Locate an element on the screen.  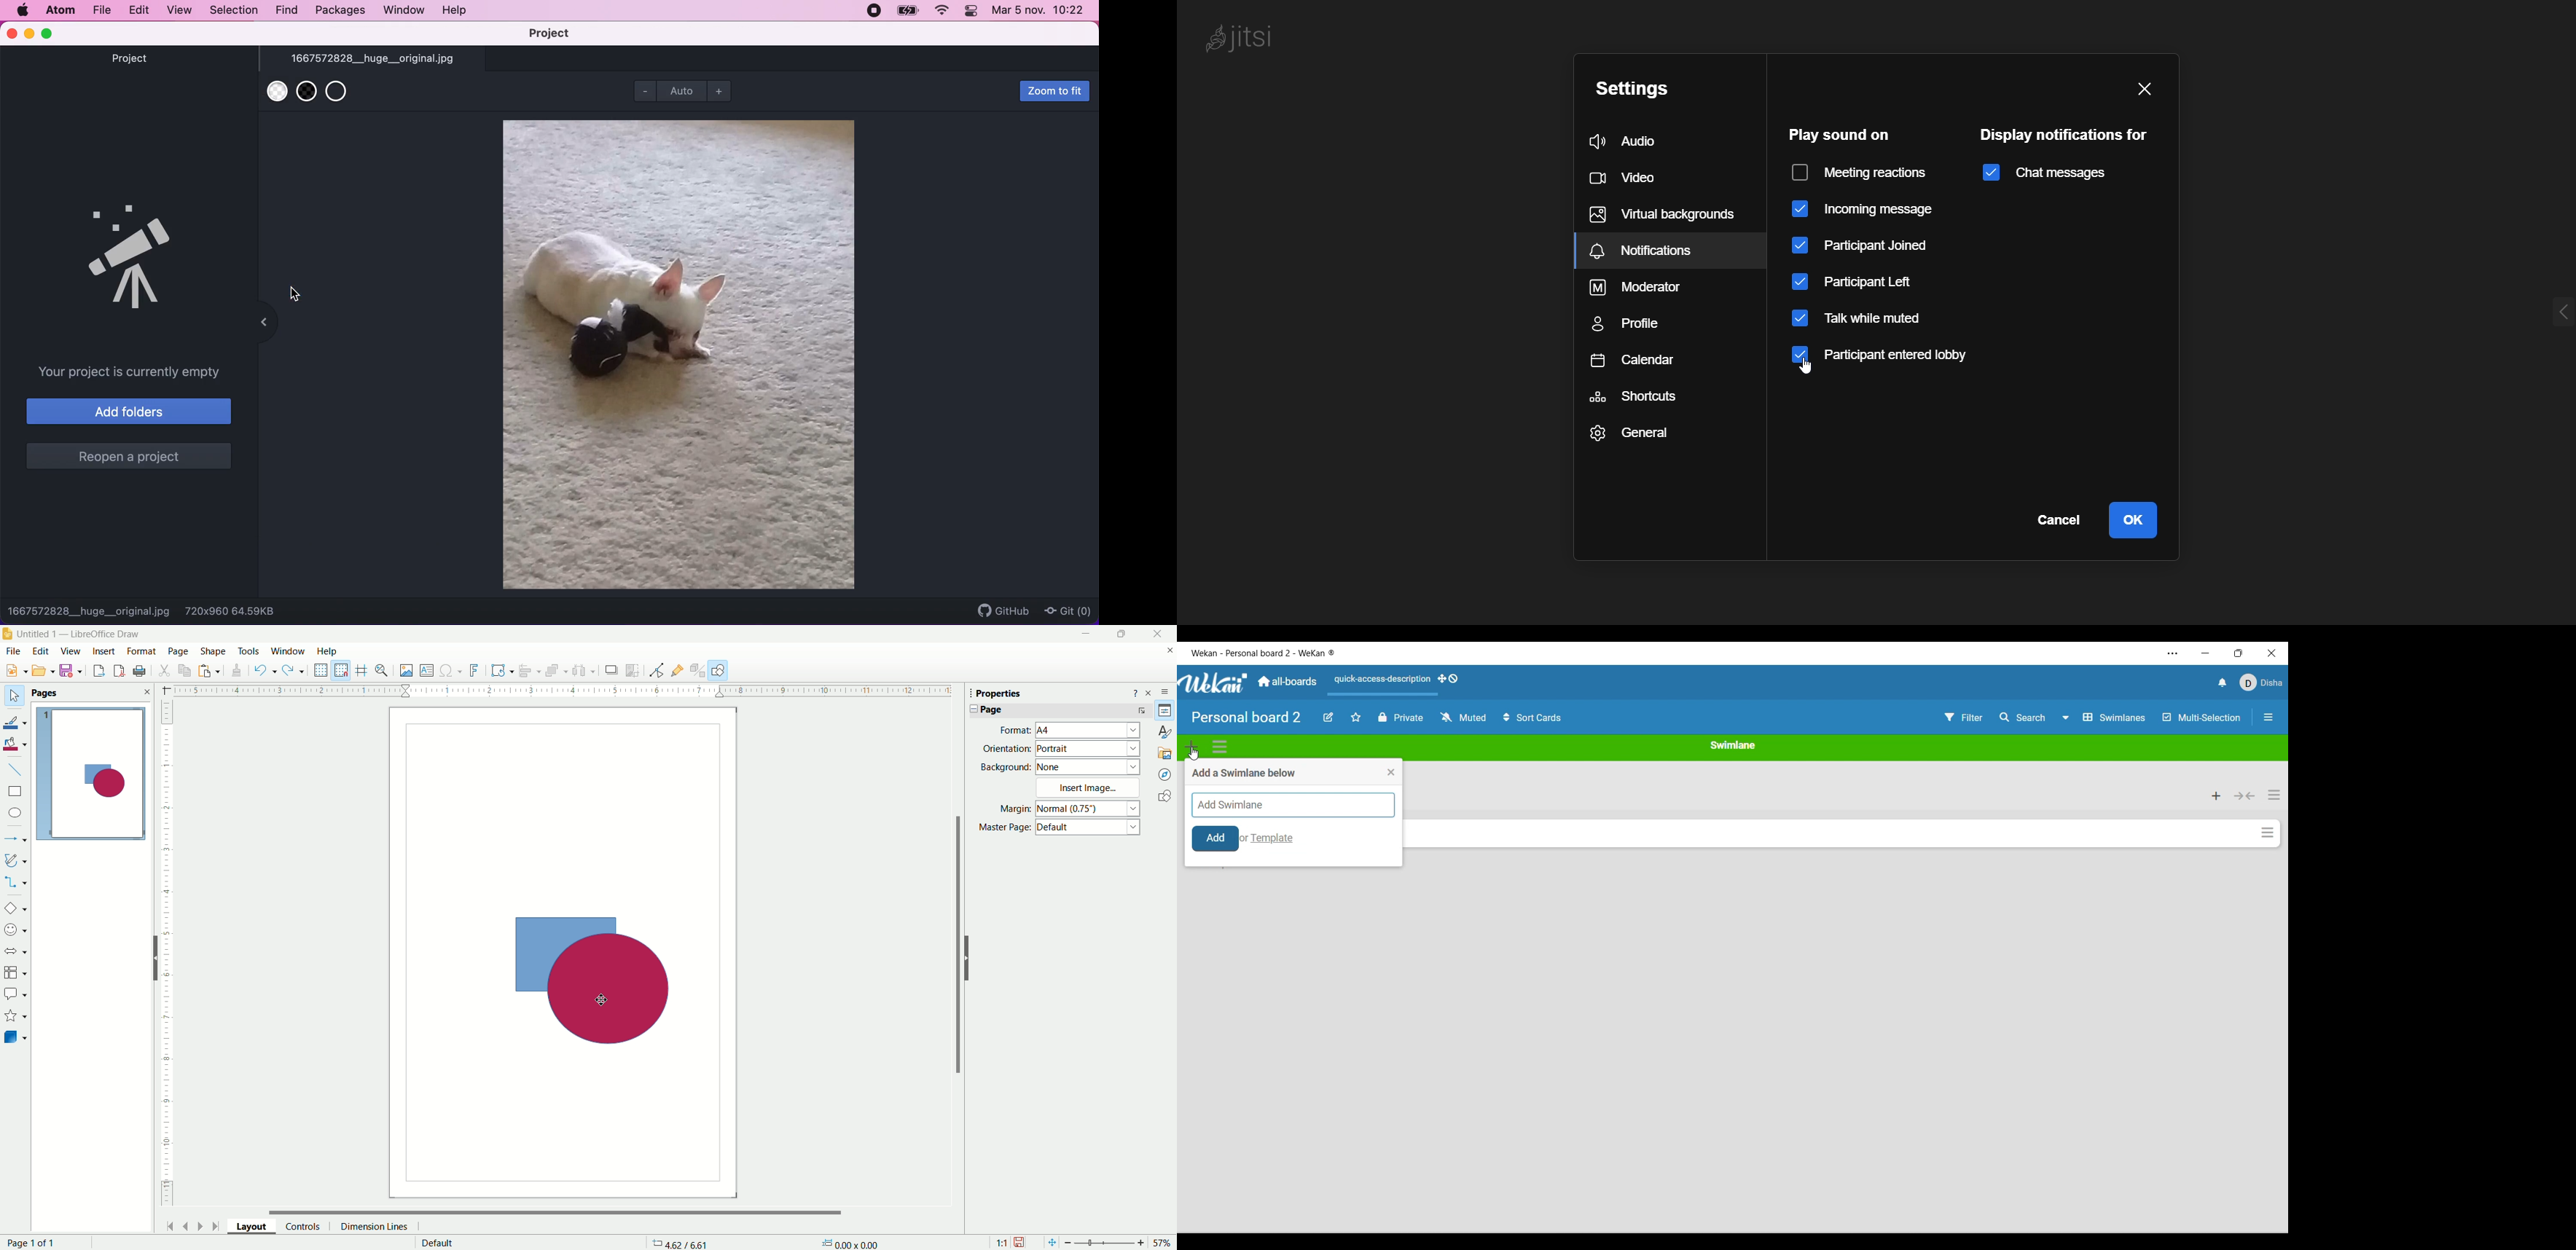
pages is located at coordinates (91, 692).